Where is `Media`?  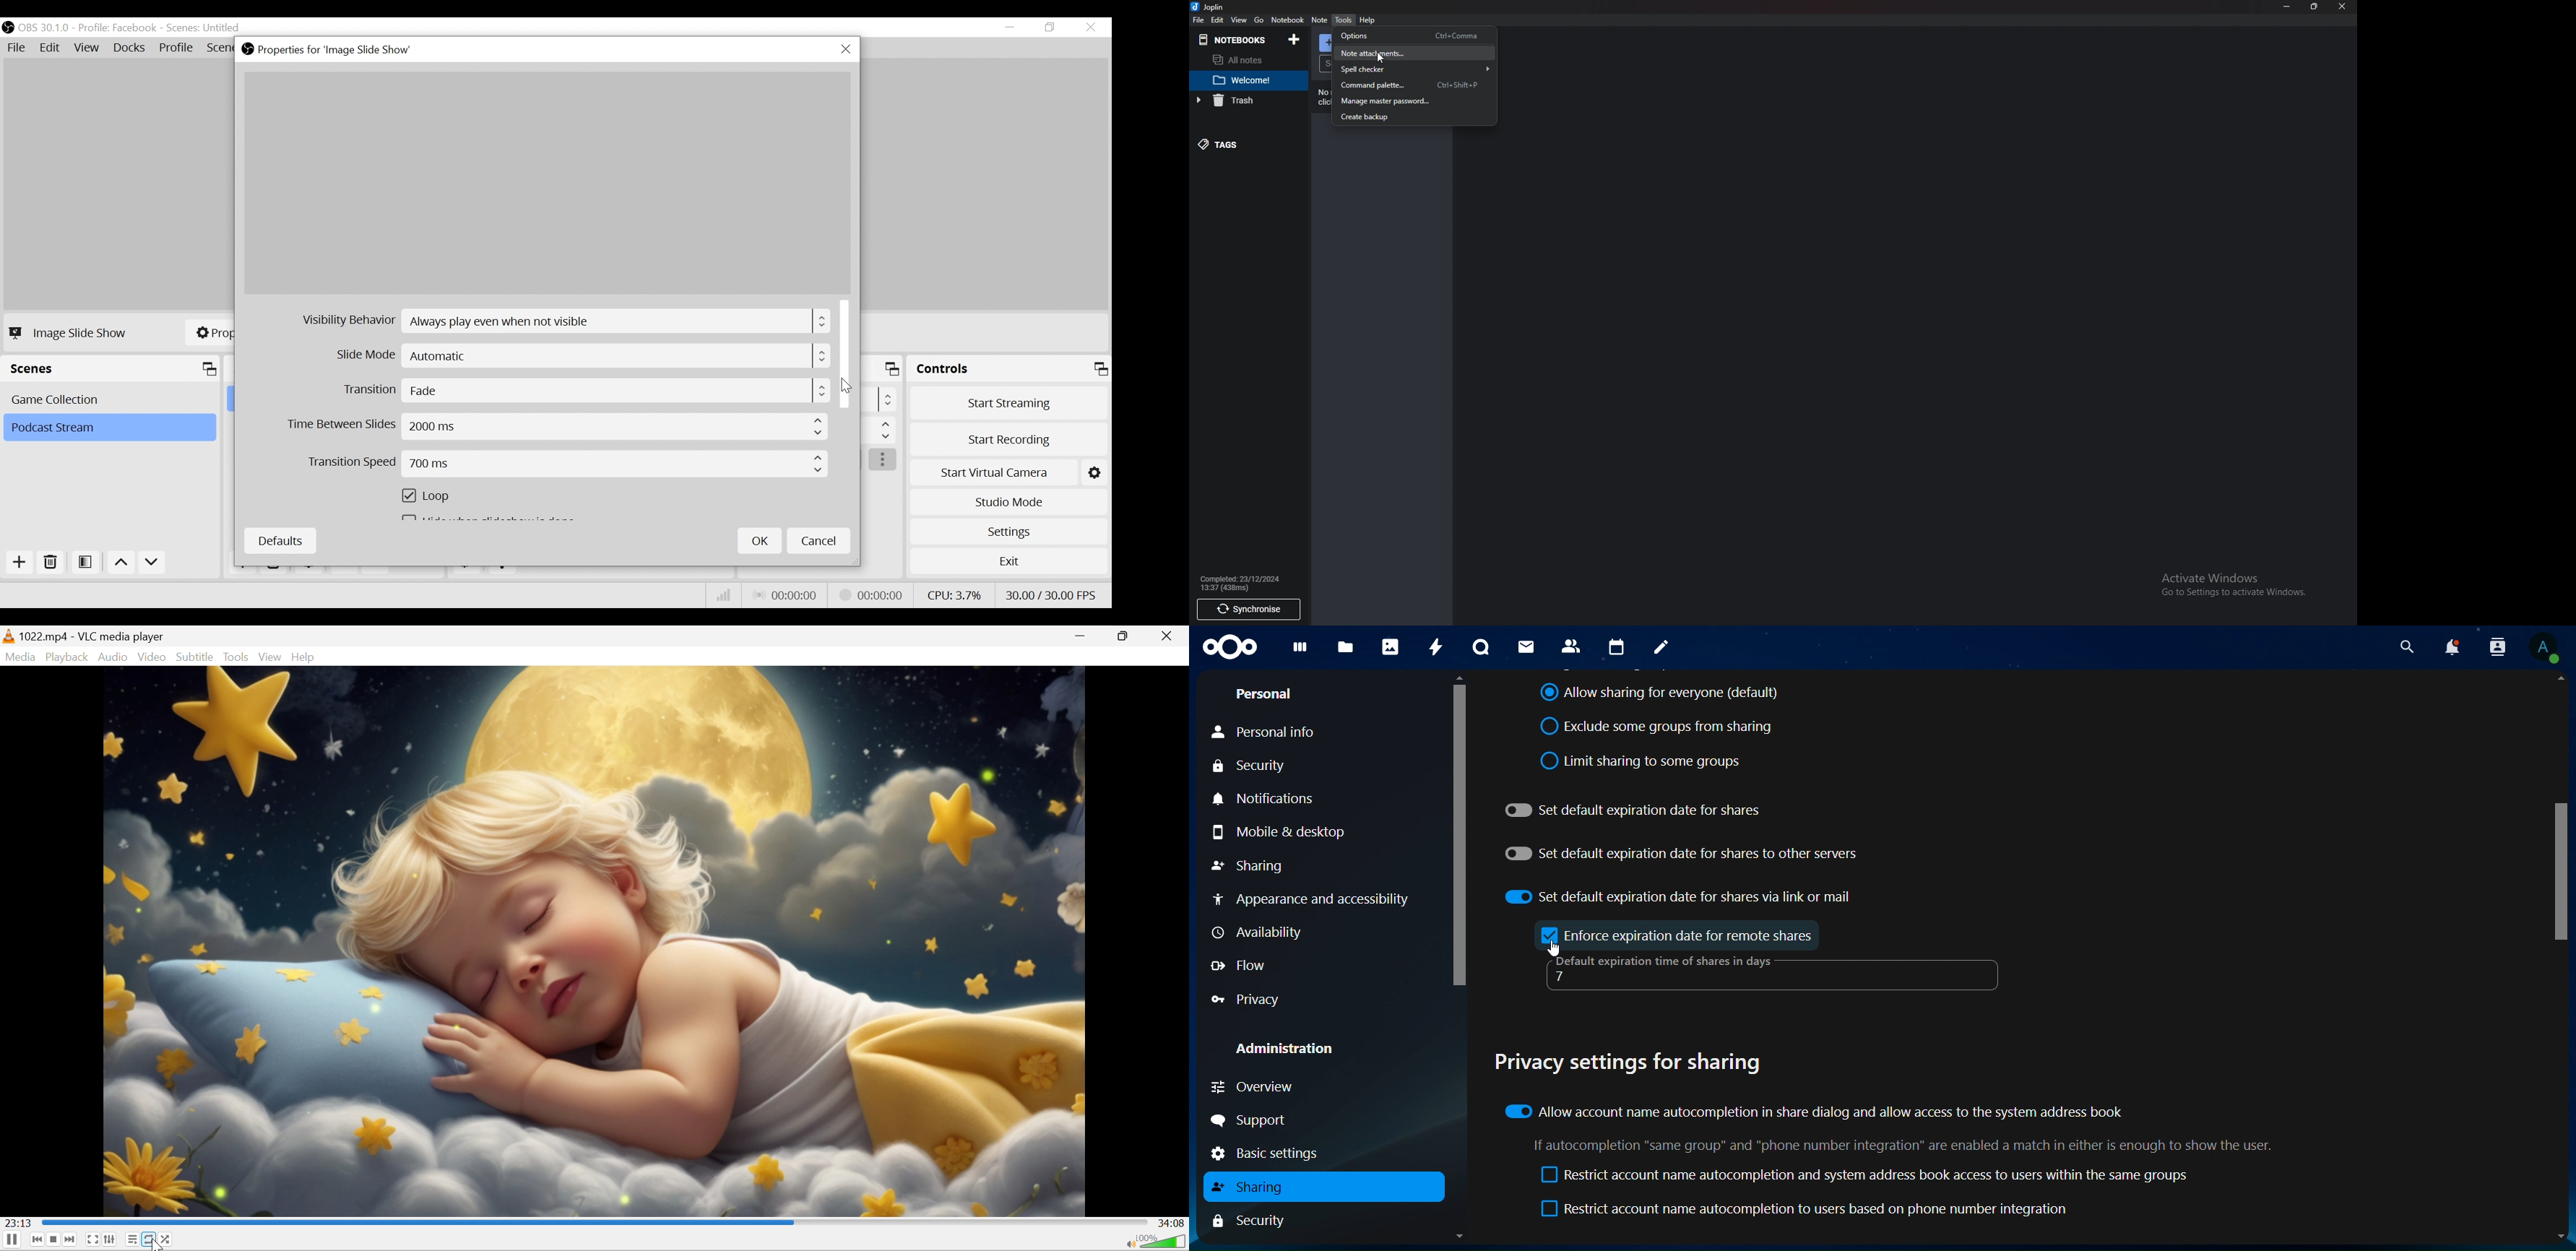 Media is located at coordinates (20, 657).